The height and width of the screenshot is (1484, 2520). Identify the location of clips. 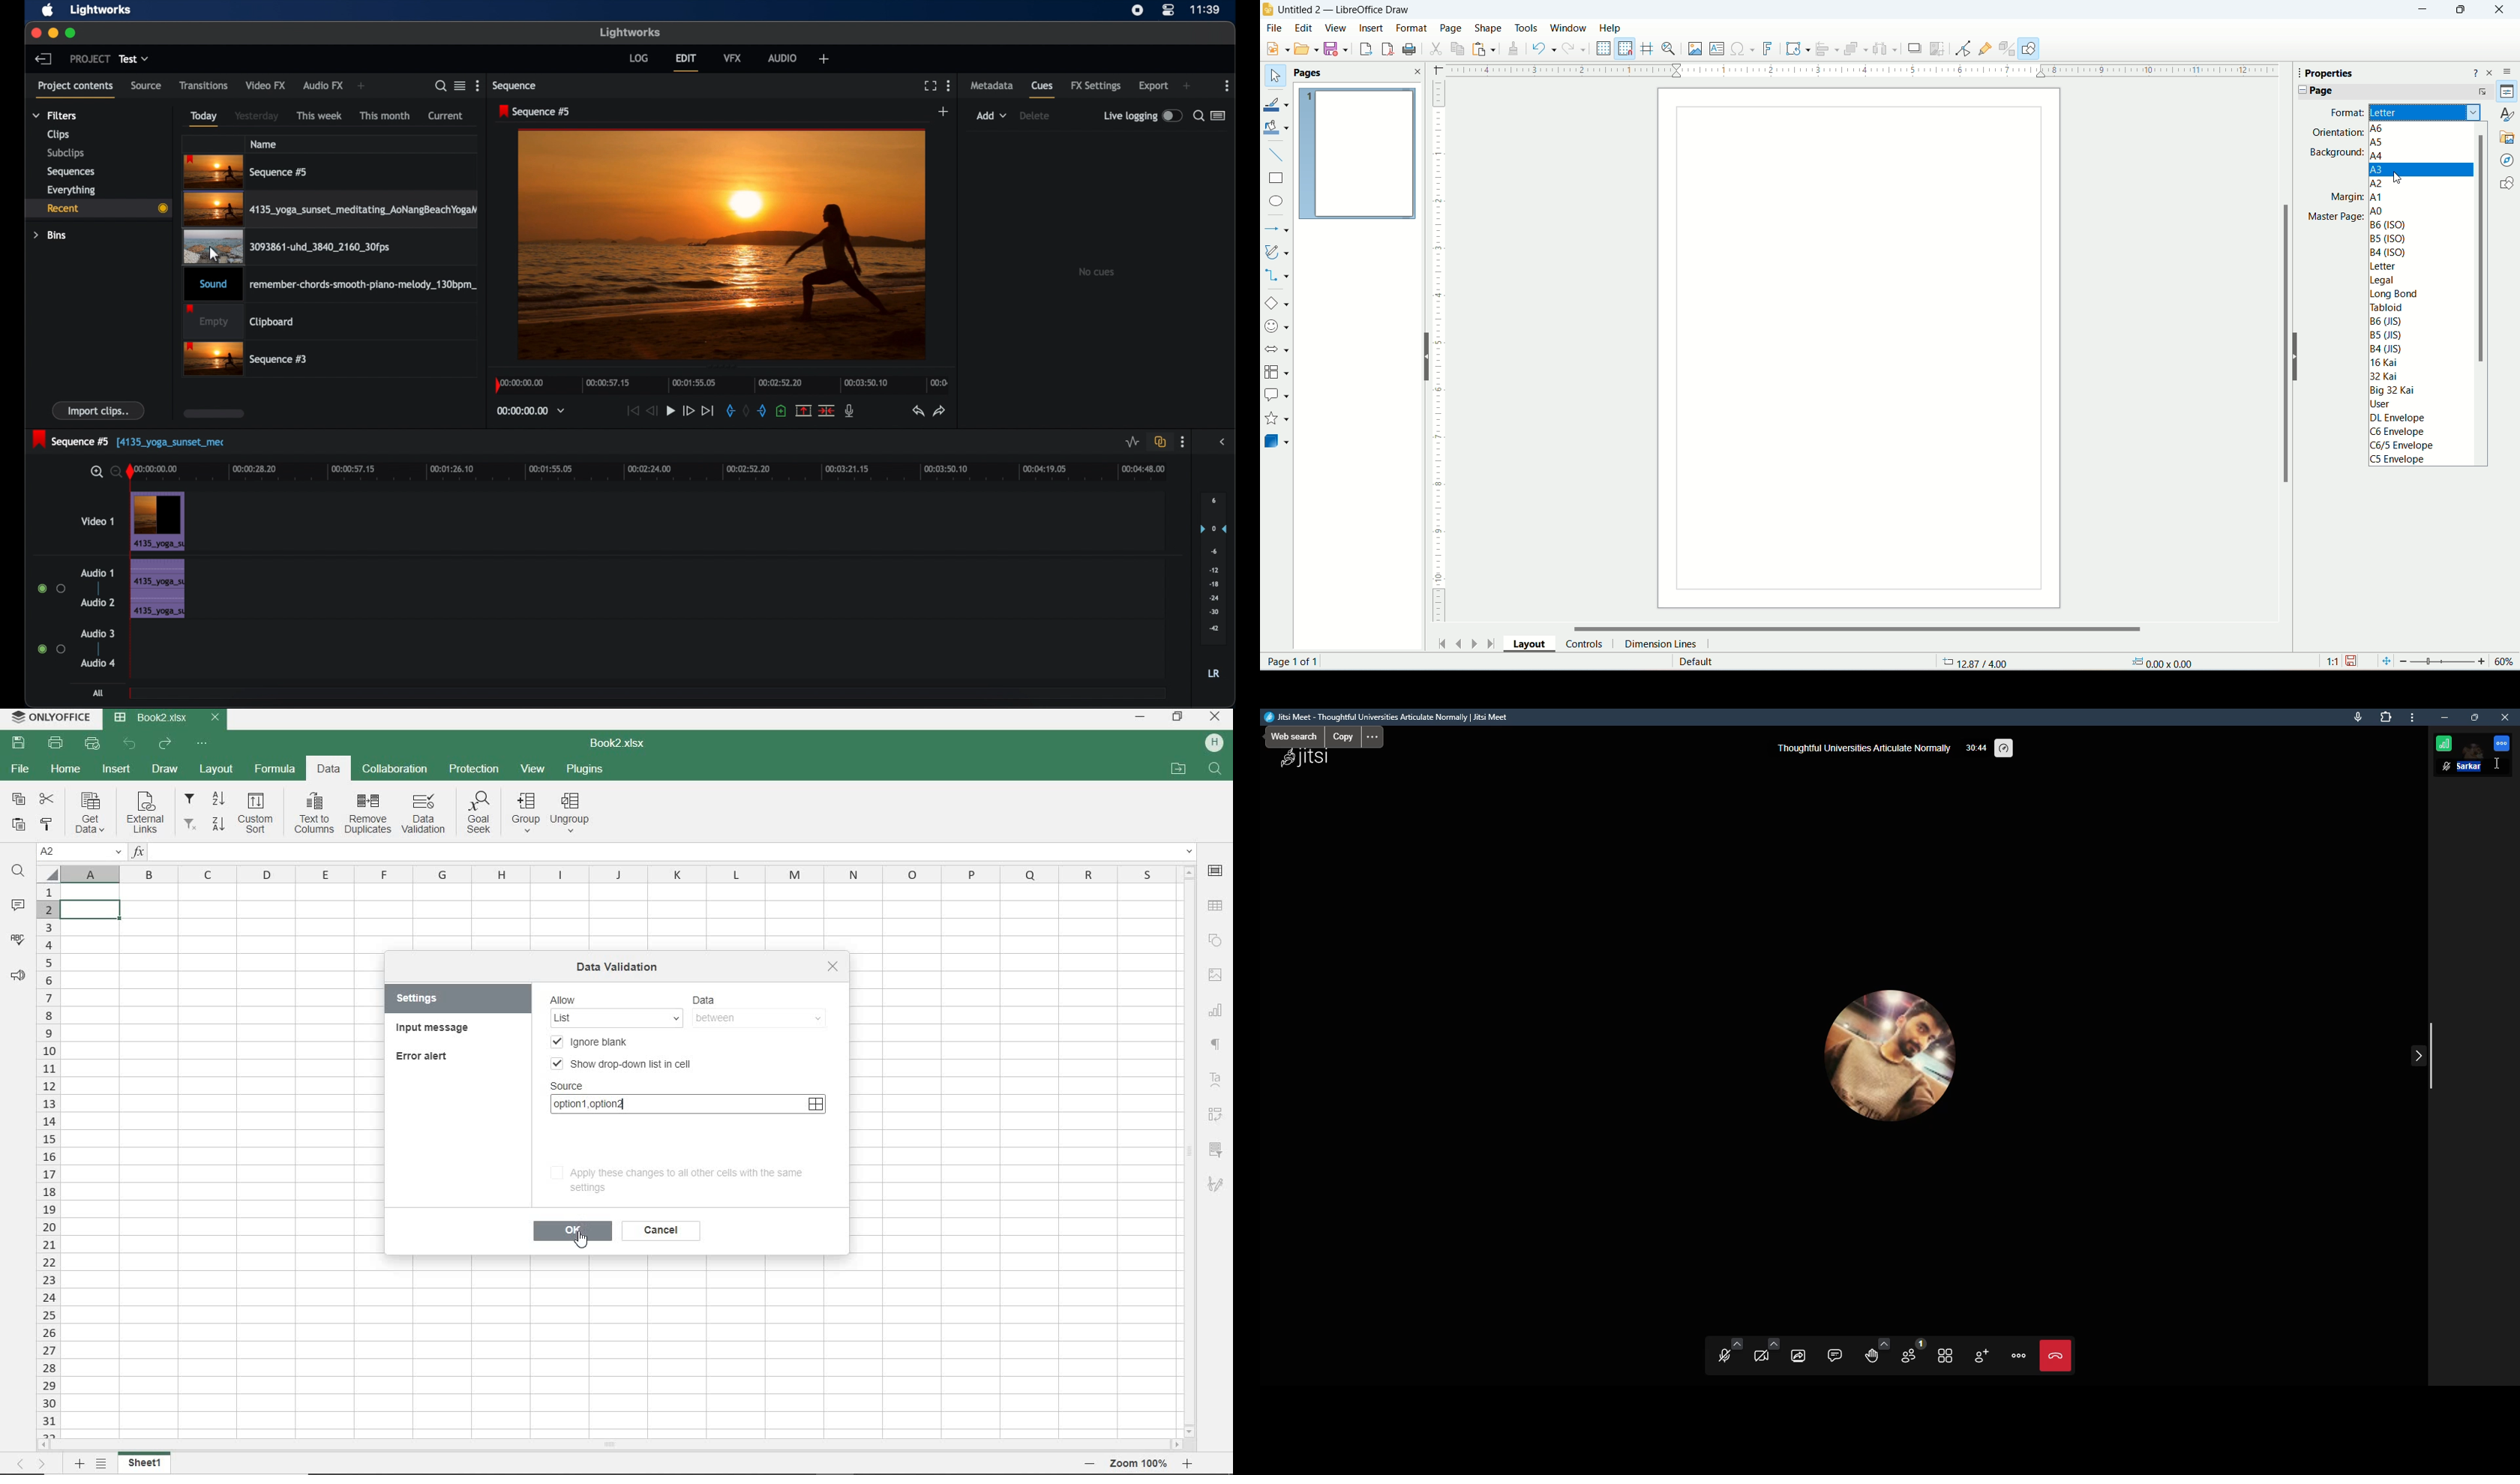
(58, 135).